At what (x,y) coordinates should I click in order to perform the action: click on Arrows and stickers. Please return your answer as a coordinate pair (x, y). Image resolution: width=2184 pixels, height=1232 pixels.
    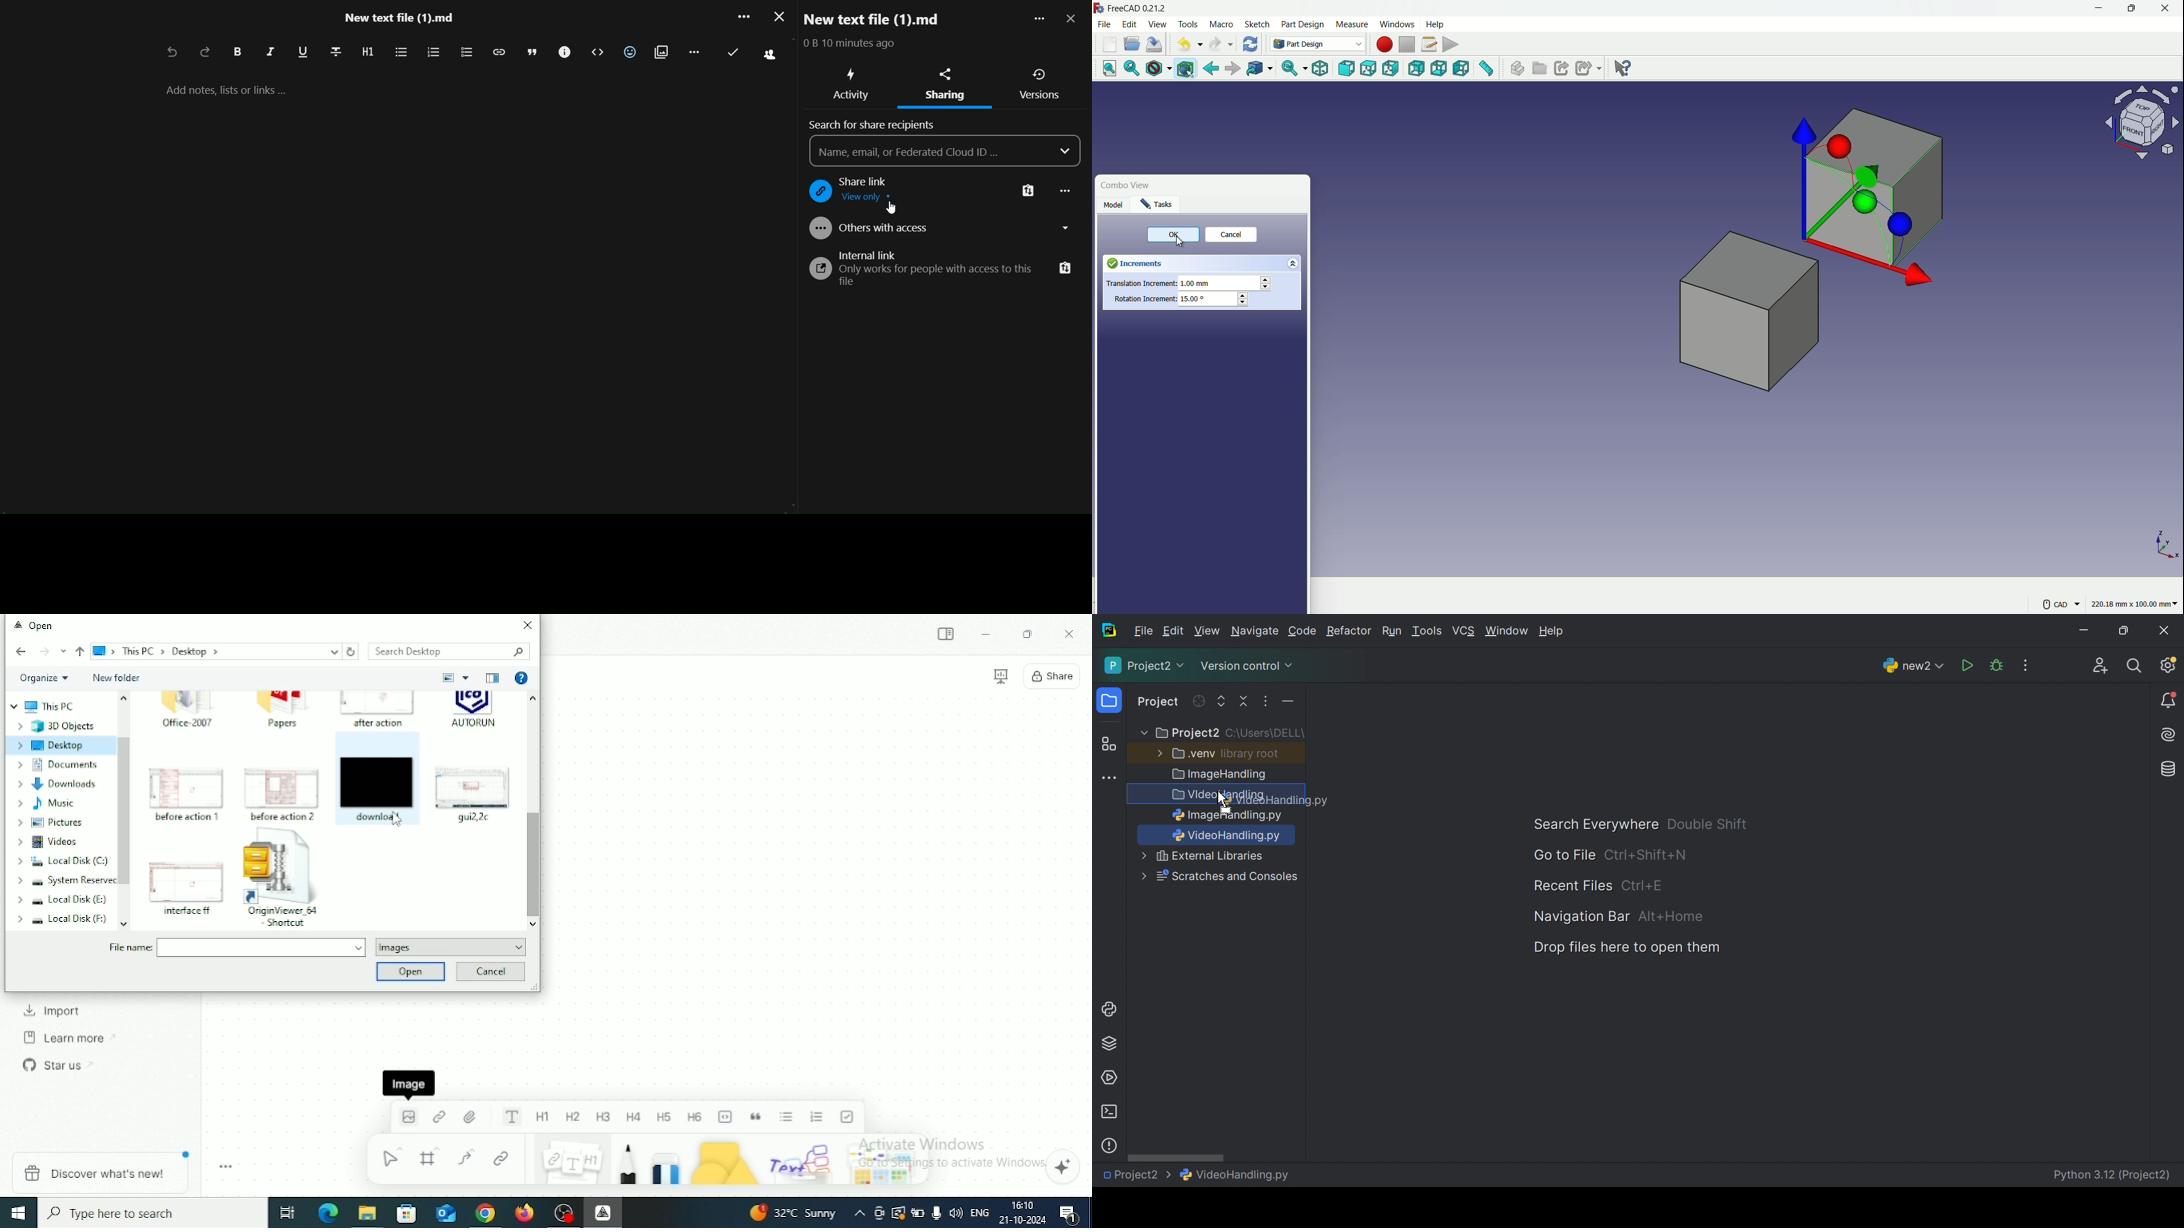
    Looking at the image, I should click on (885, 1163).